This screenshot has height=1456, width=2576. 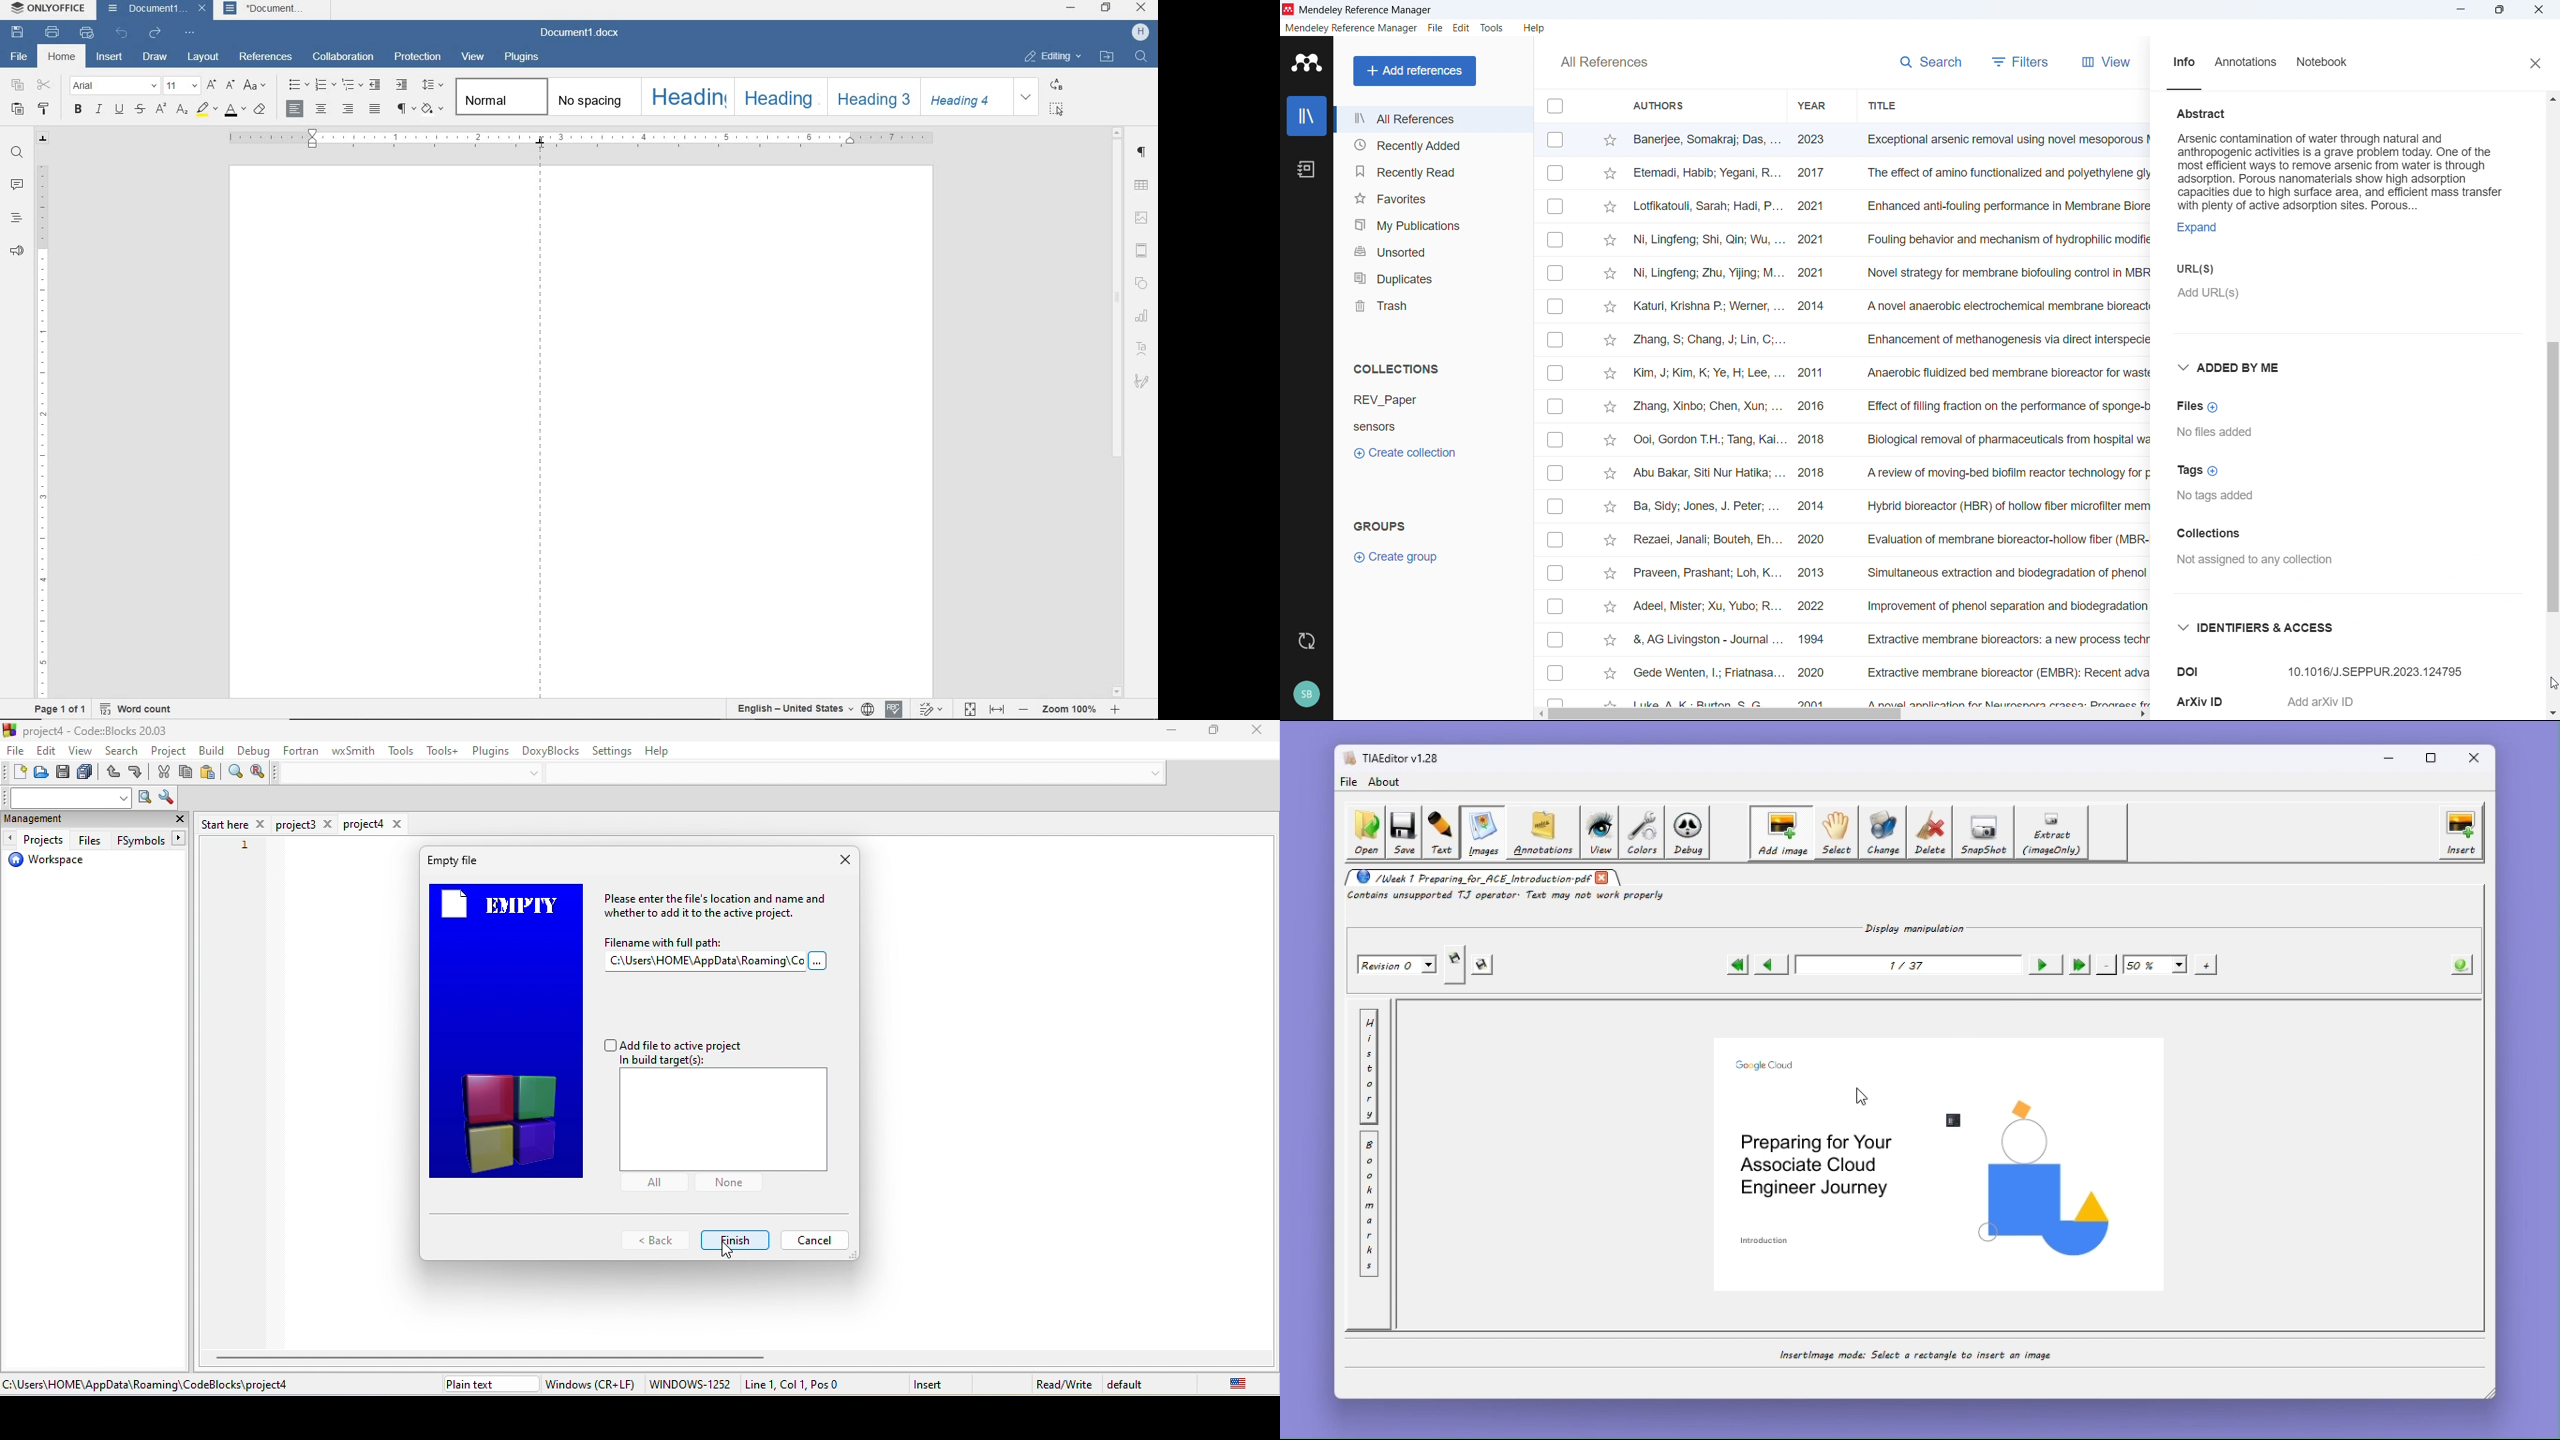 What do you see at coordinates (1813, 307) in the screenshot?
I see `2014` at bounding box center [1813, 307].